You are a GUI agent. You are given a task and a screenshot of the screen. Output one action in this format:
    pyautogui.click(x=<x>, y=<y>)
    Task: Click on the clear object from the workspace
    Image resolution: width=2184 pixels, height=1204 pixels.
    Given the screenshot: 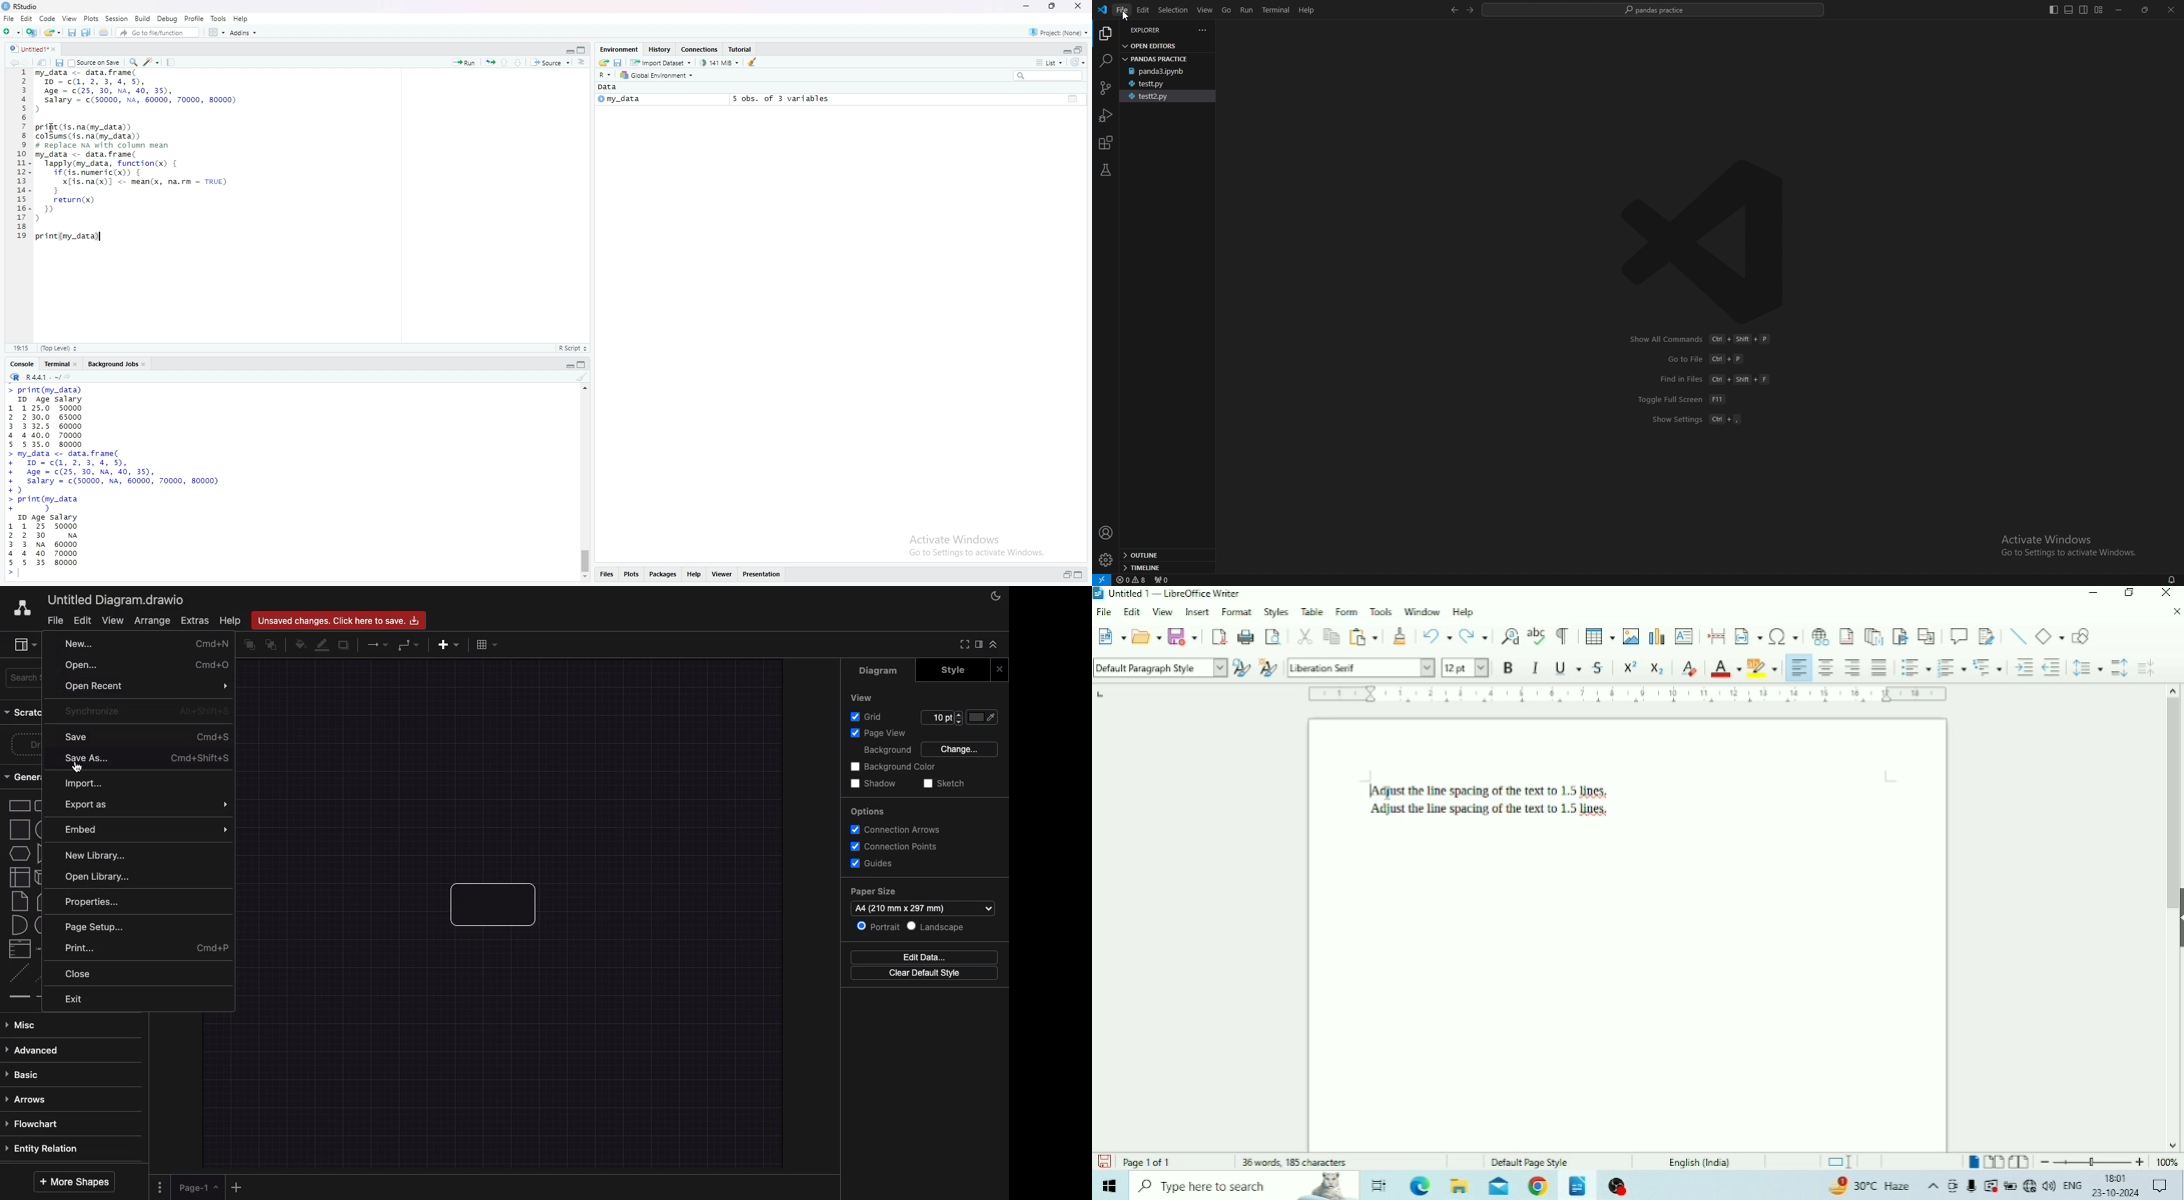 What is the action you would take?
    pyautogui.click(x=753, y=62)
    